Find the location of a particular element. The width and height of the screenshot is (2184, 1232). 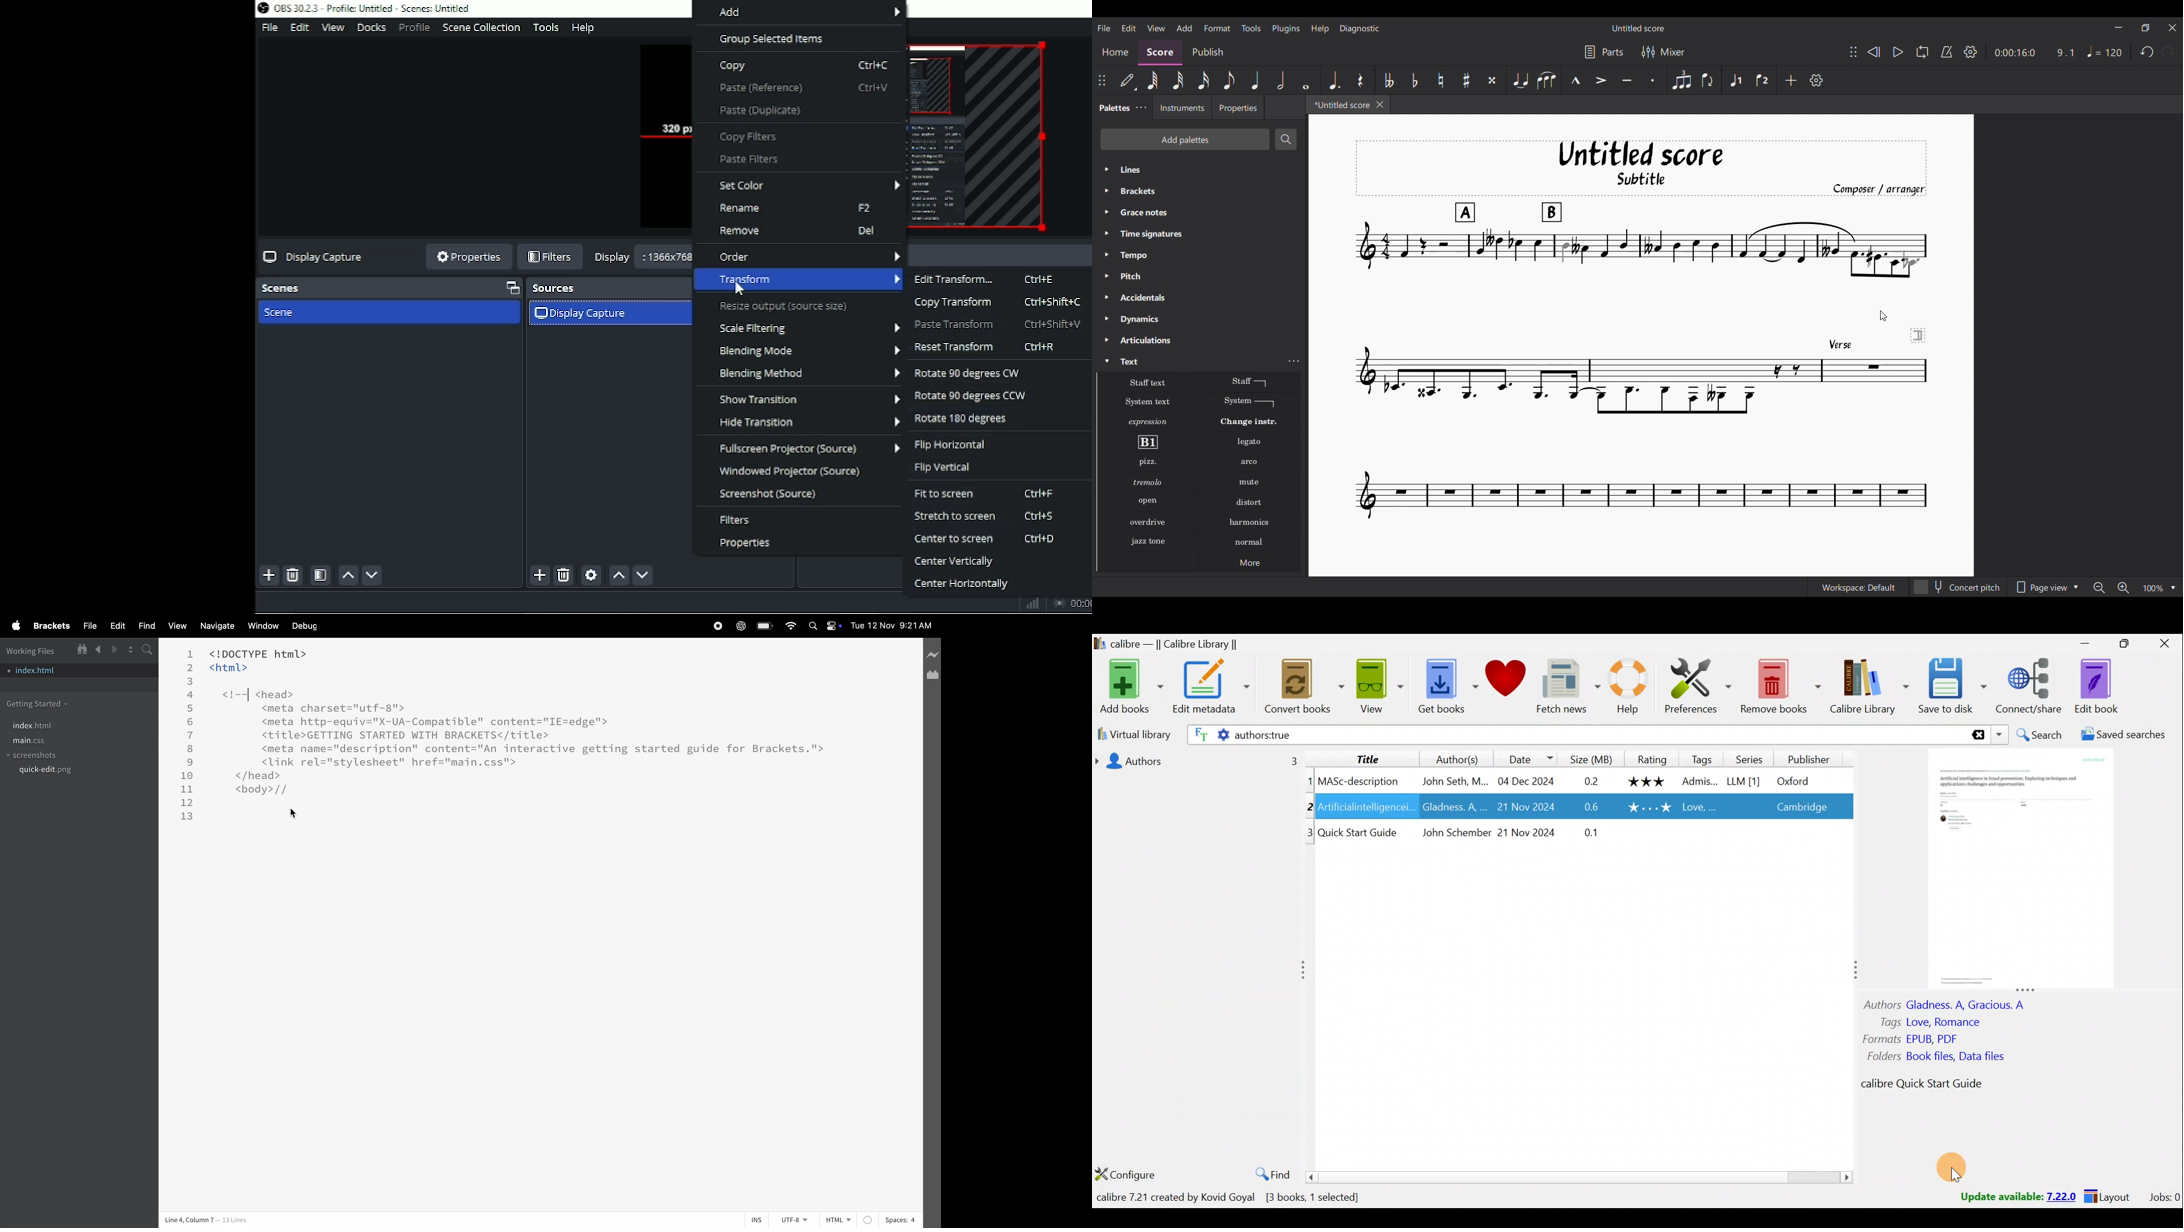

Scene collection is located at coordinates (480, 28).